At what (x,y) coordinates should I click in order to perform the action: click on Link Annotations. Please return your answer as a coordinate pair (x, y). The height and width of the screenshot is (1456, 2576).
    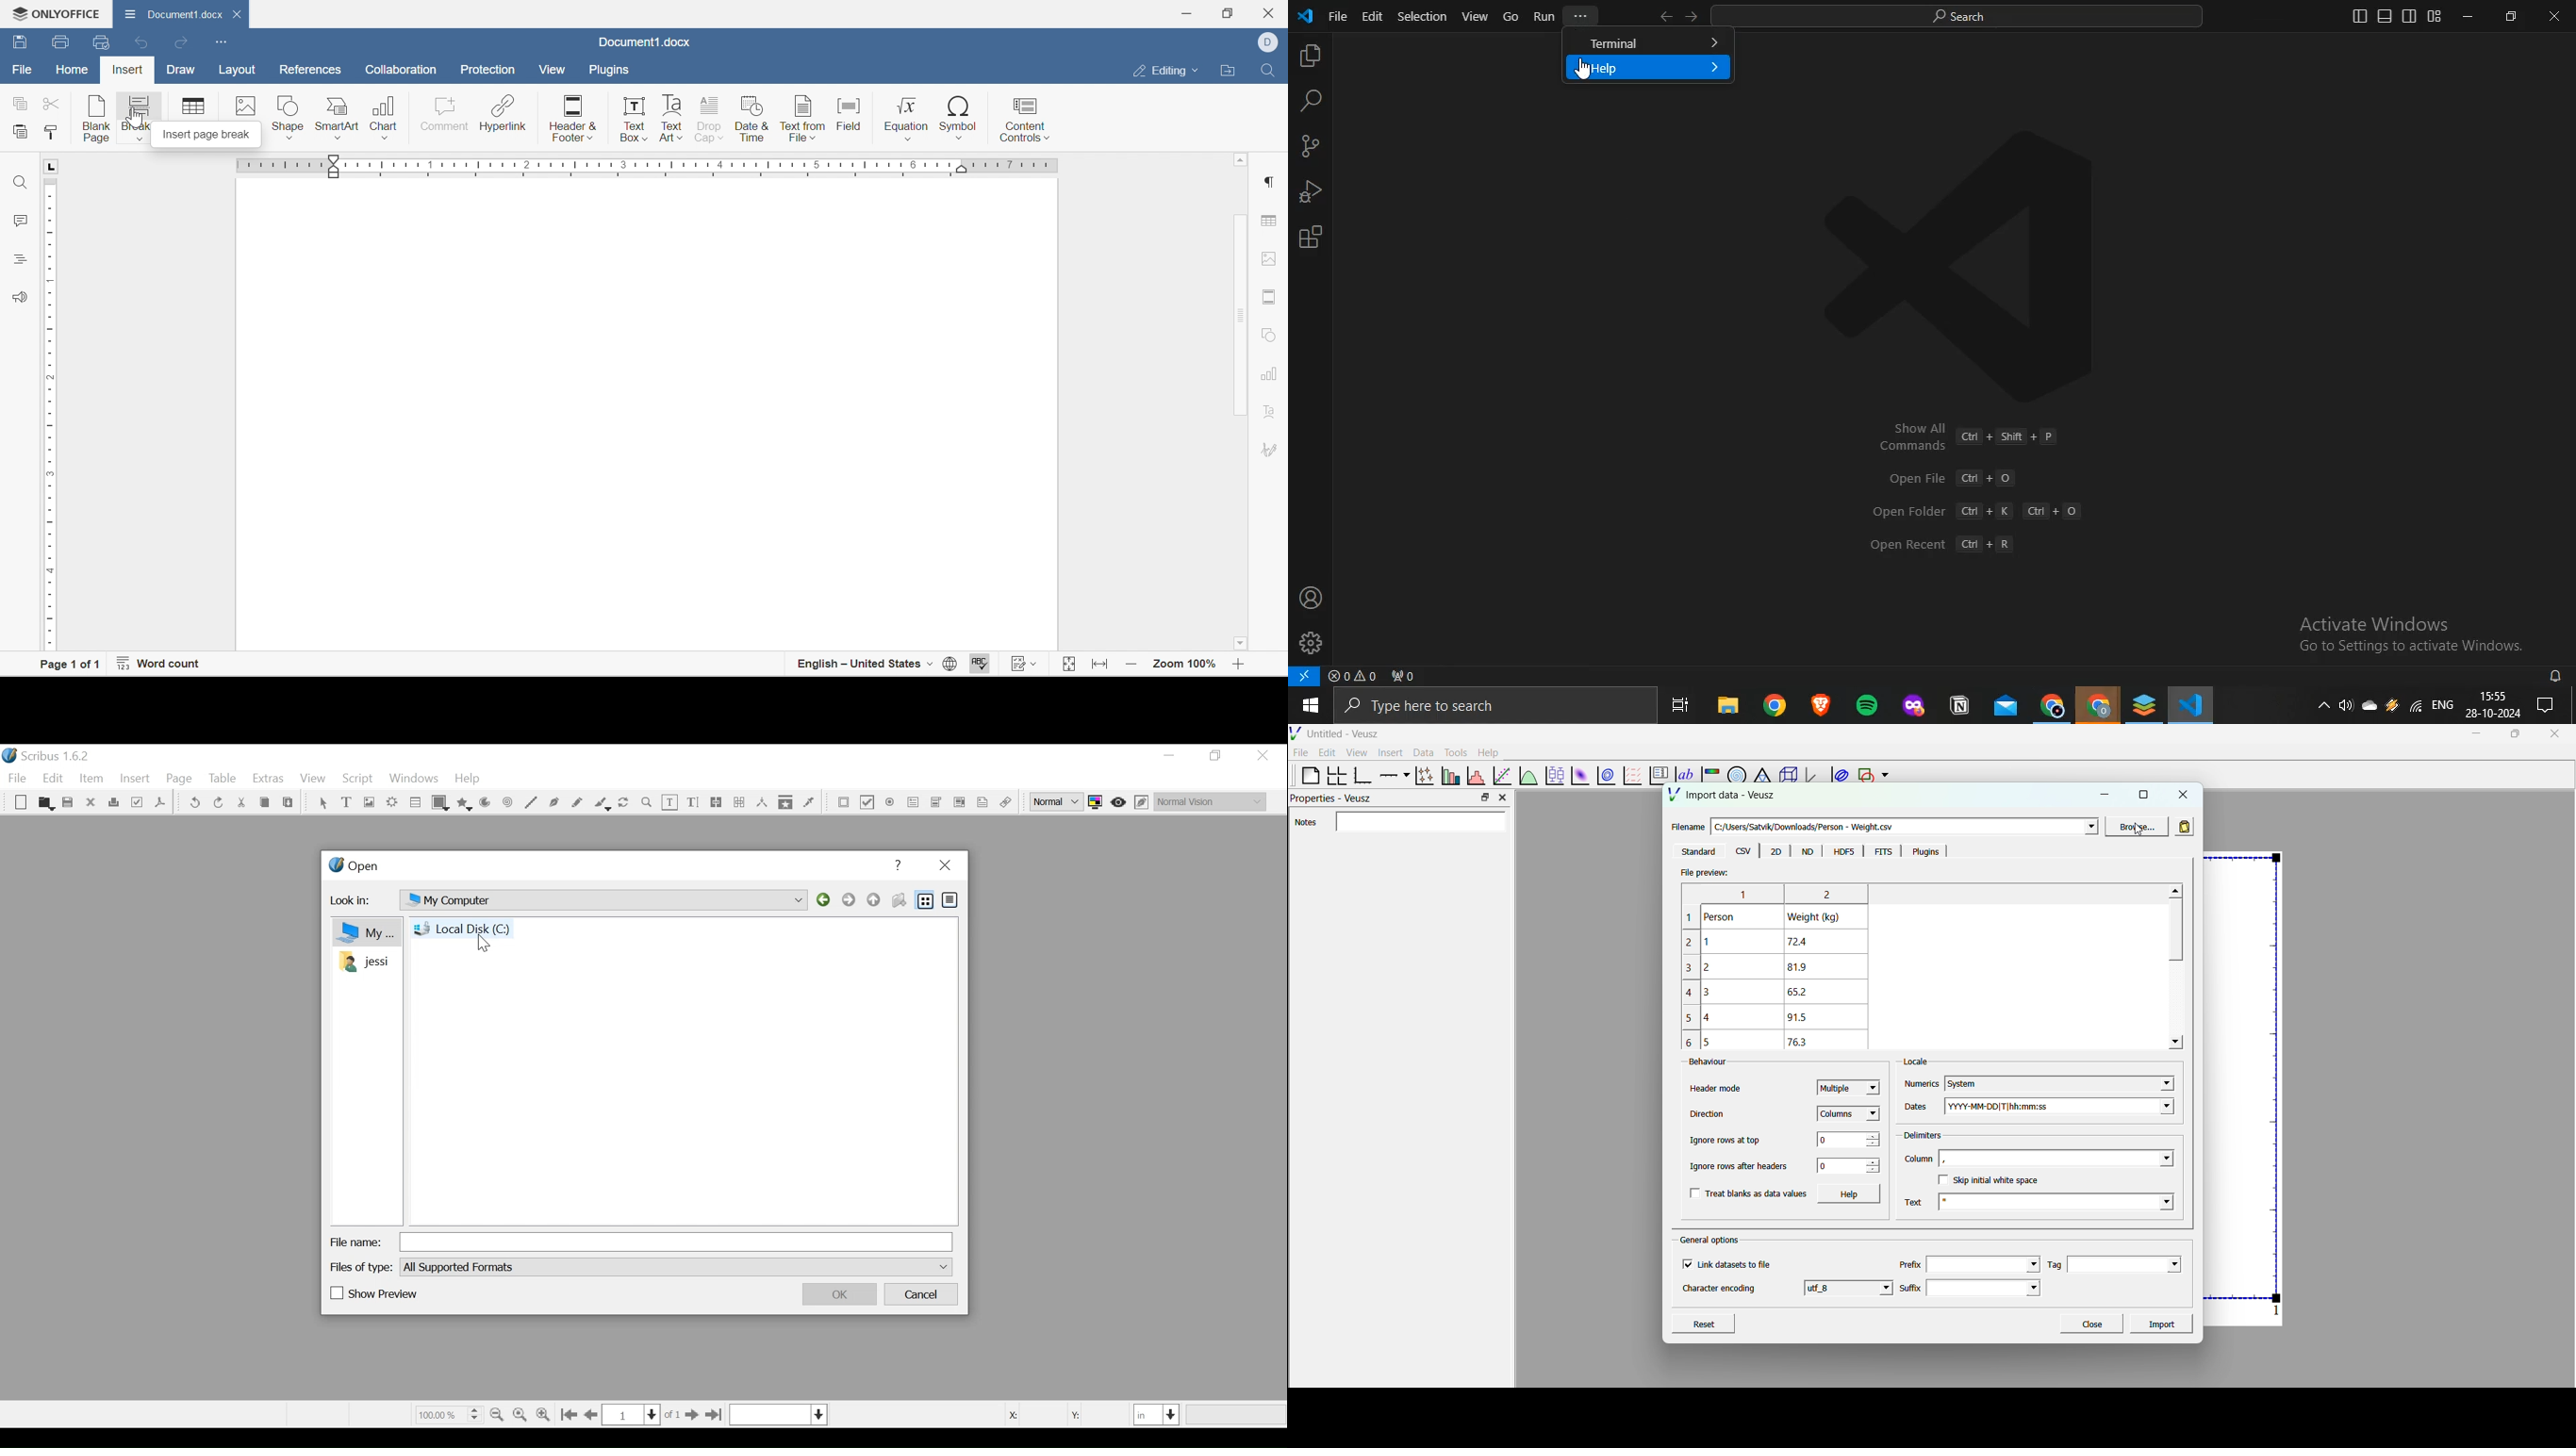
    Looking at the image, I should click on (1004, 803).